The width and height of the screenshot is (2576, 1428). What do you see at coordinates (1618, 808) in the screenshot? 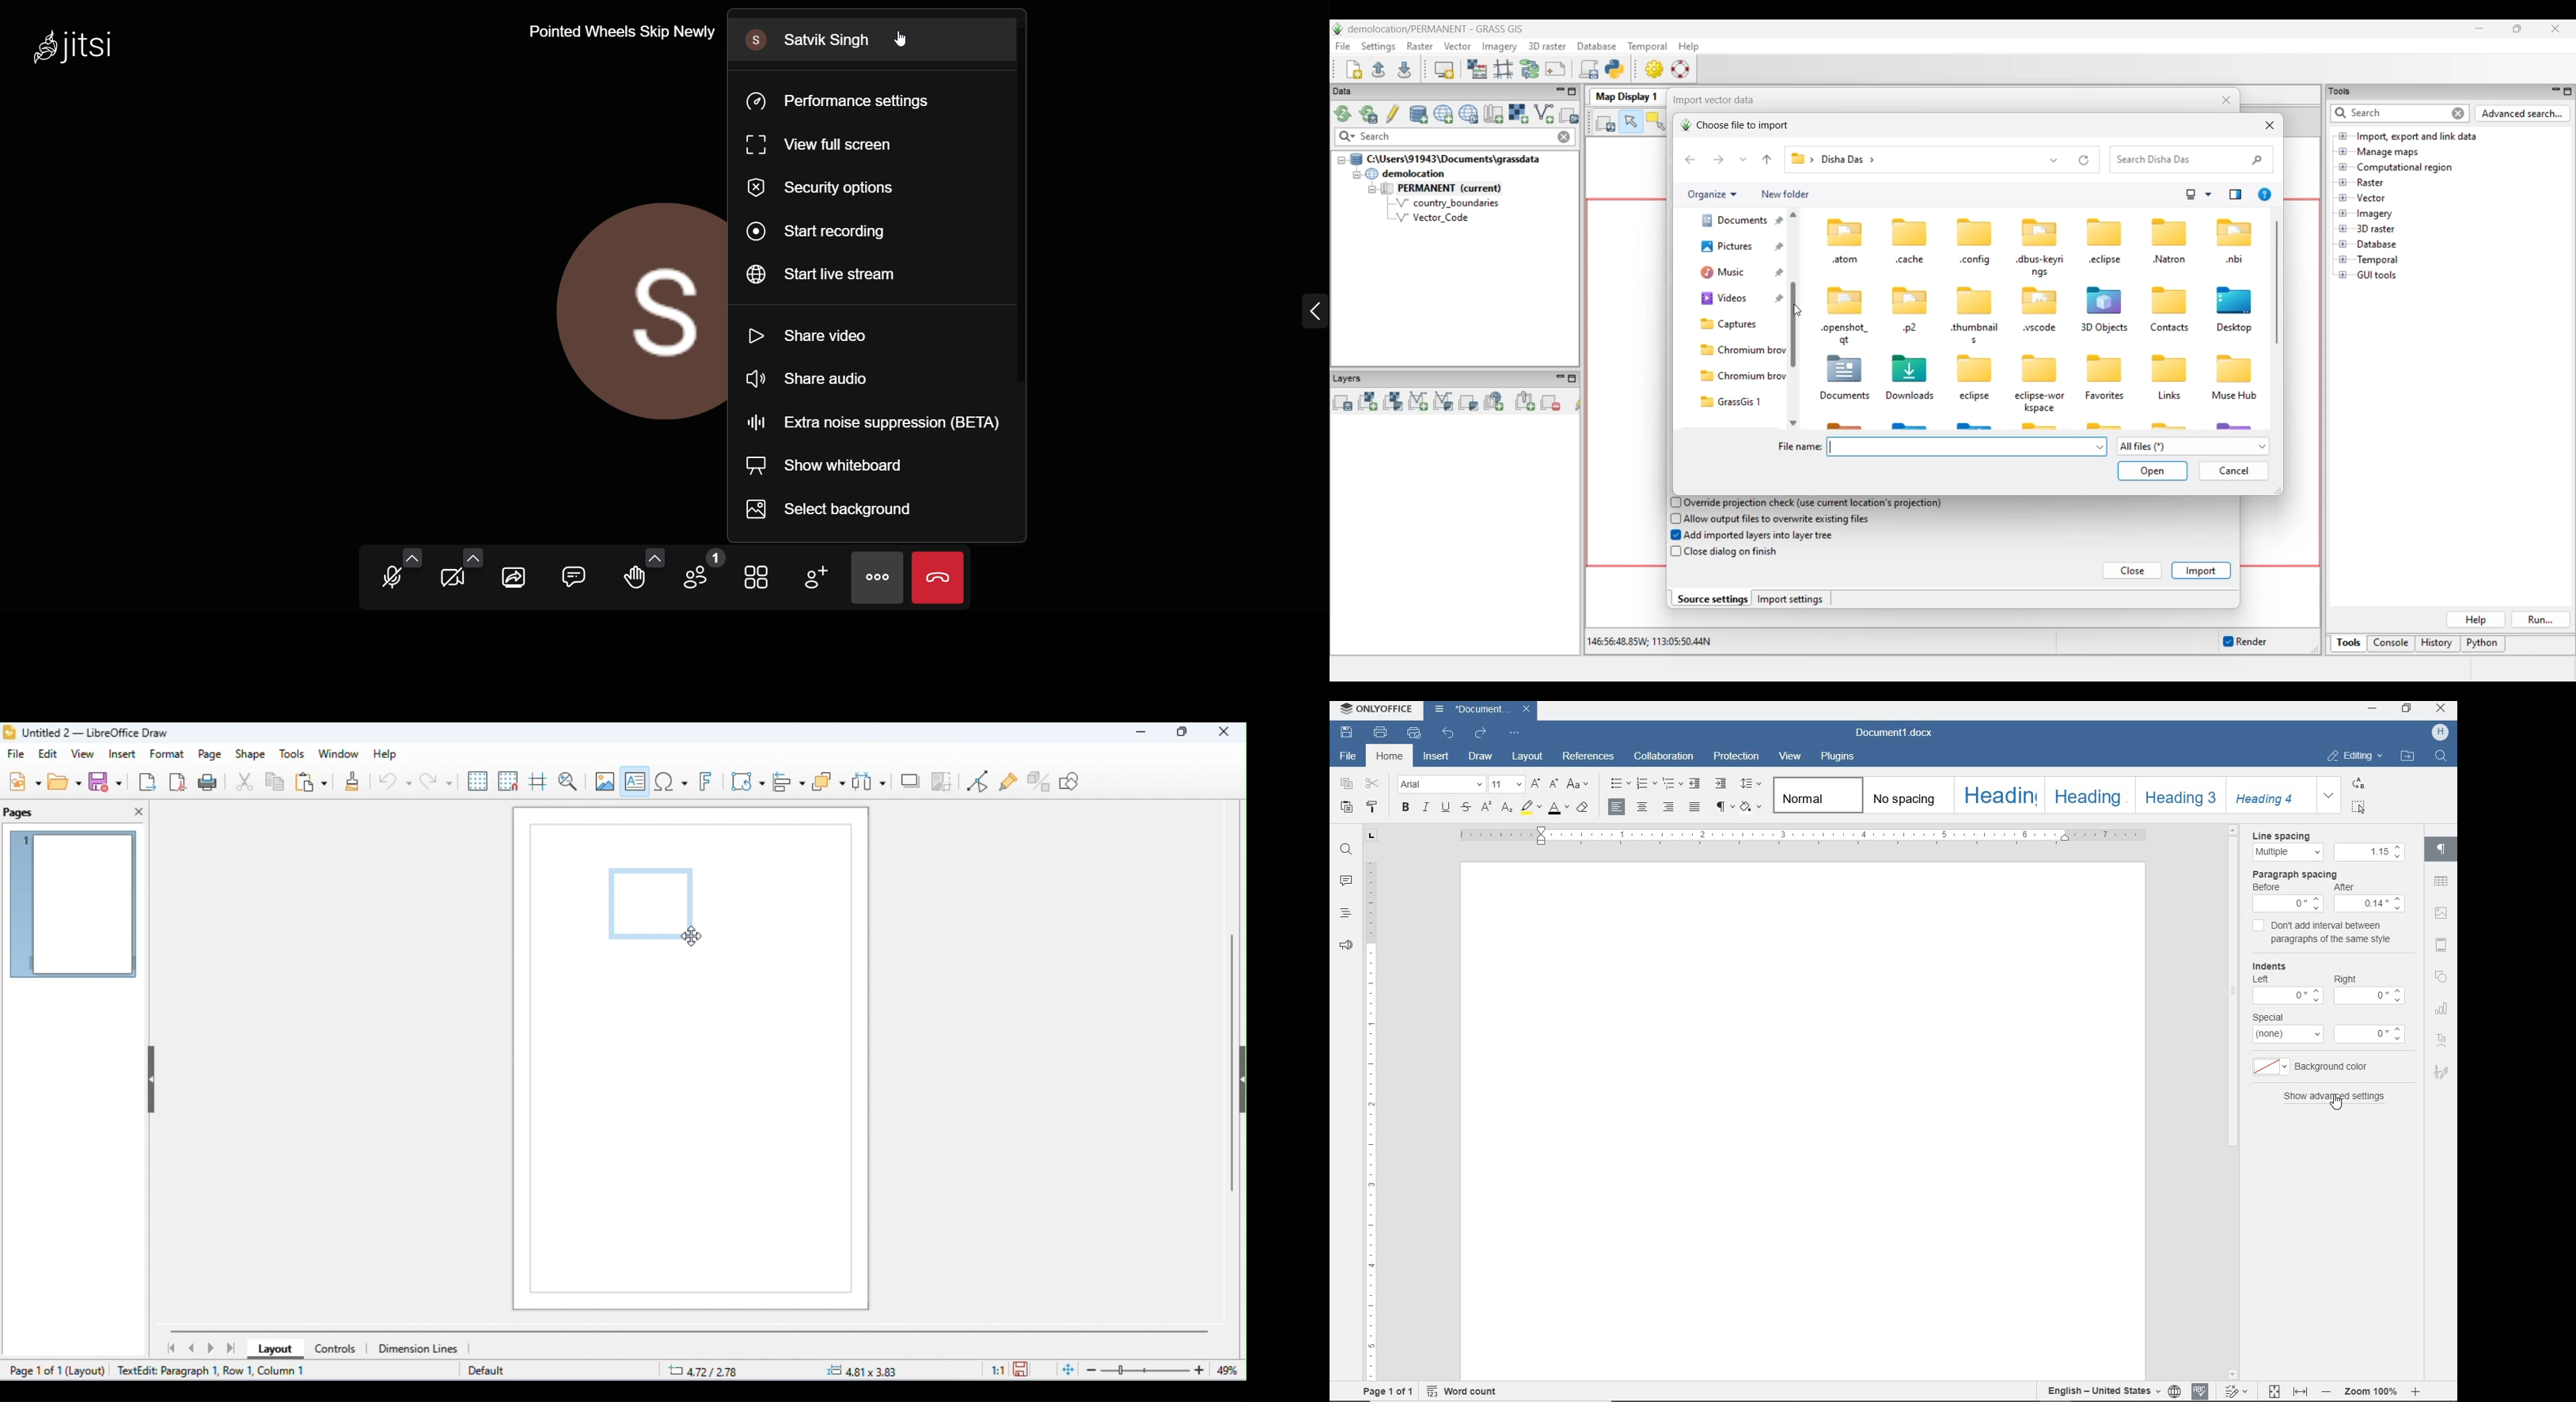
I see `align left` at bounding box center [1618, 808].